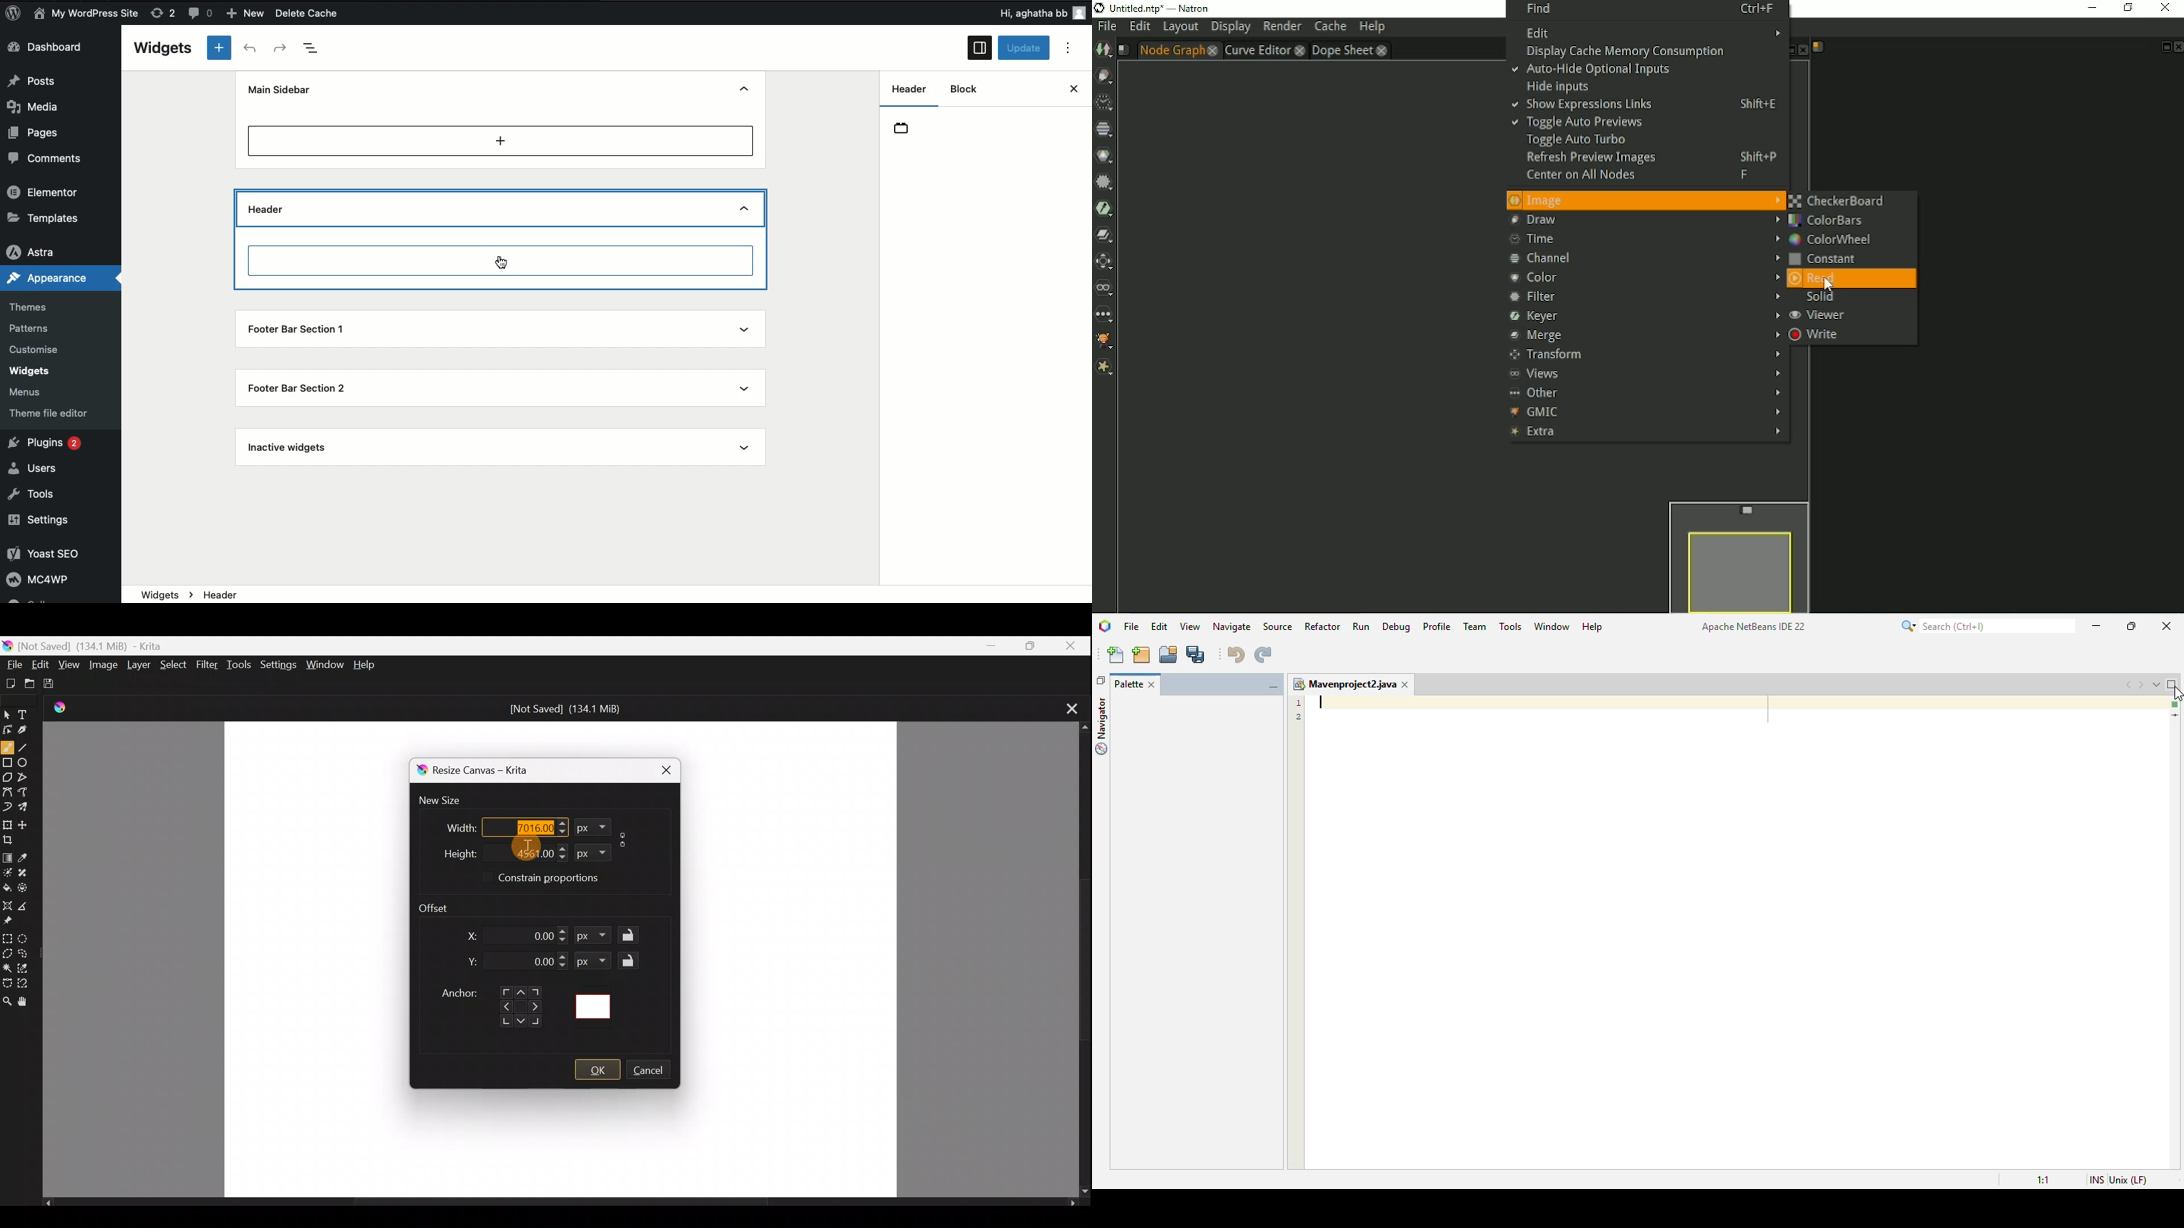  What do you see at coordinates (8, 955) in the screenshot?
I see `Polygonal section tool` at bounding box center [8, 955].